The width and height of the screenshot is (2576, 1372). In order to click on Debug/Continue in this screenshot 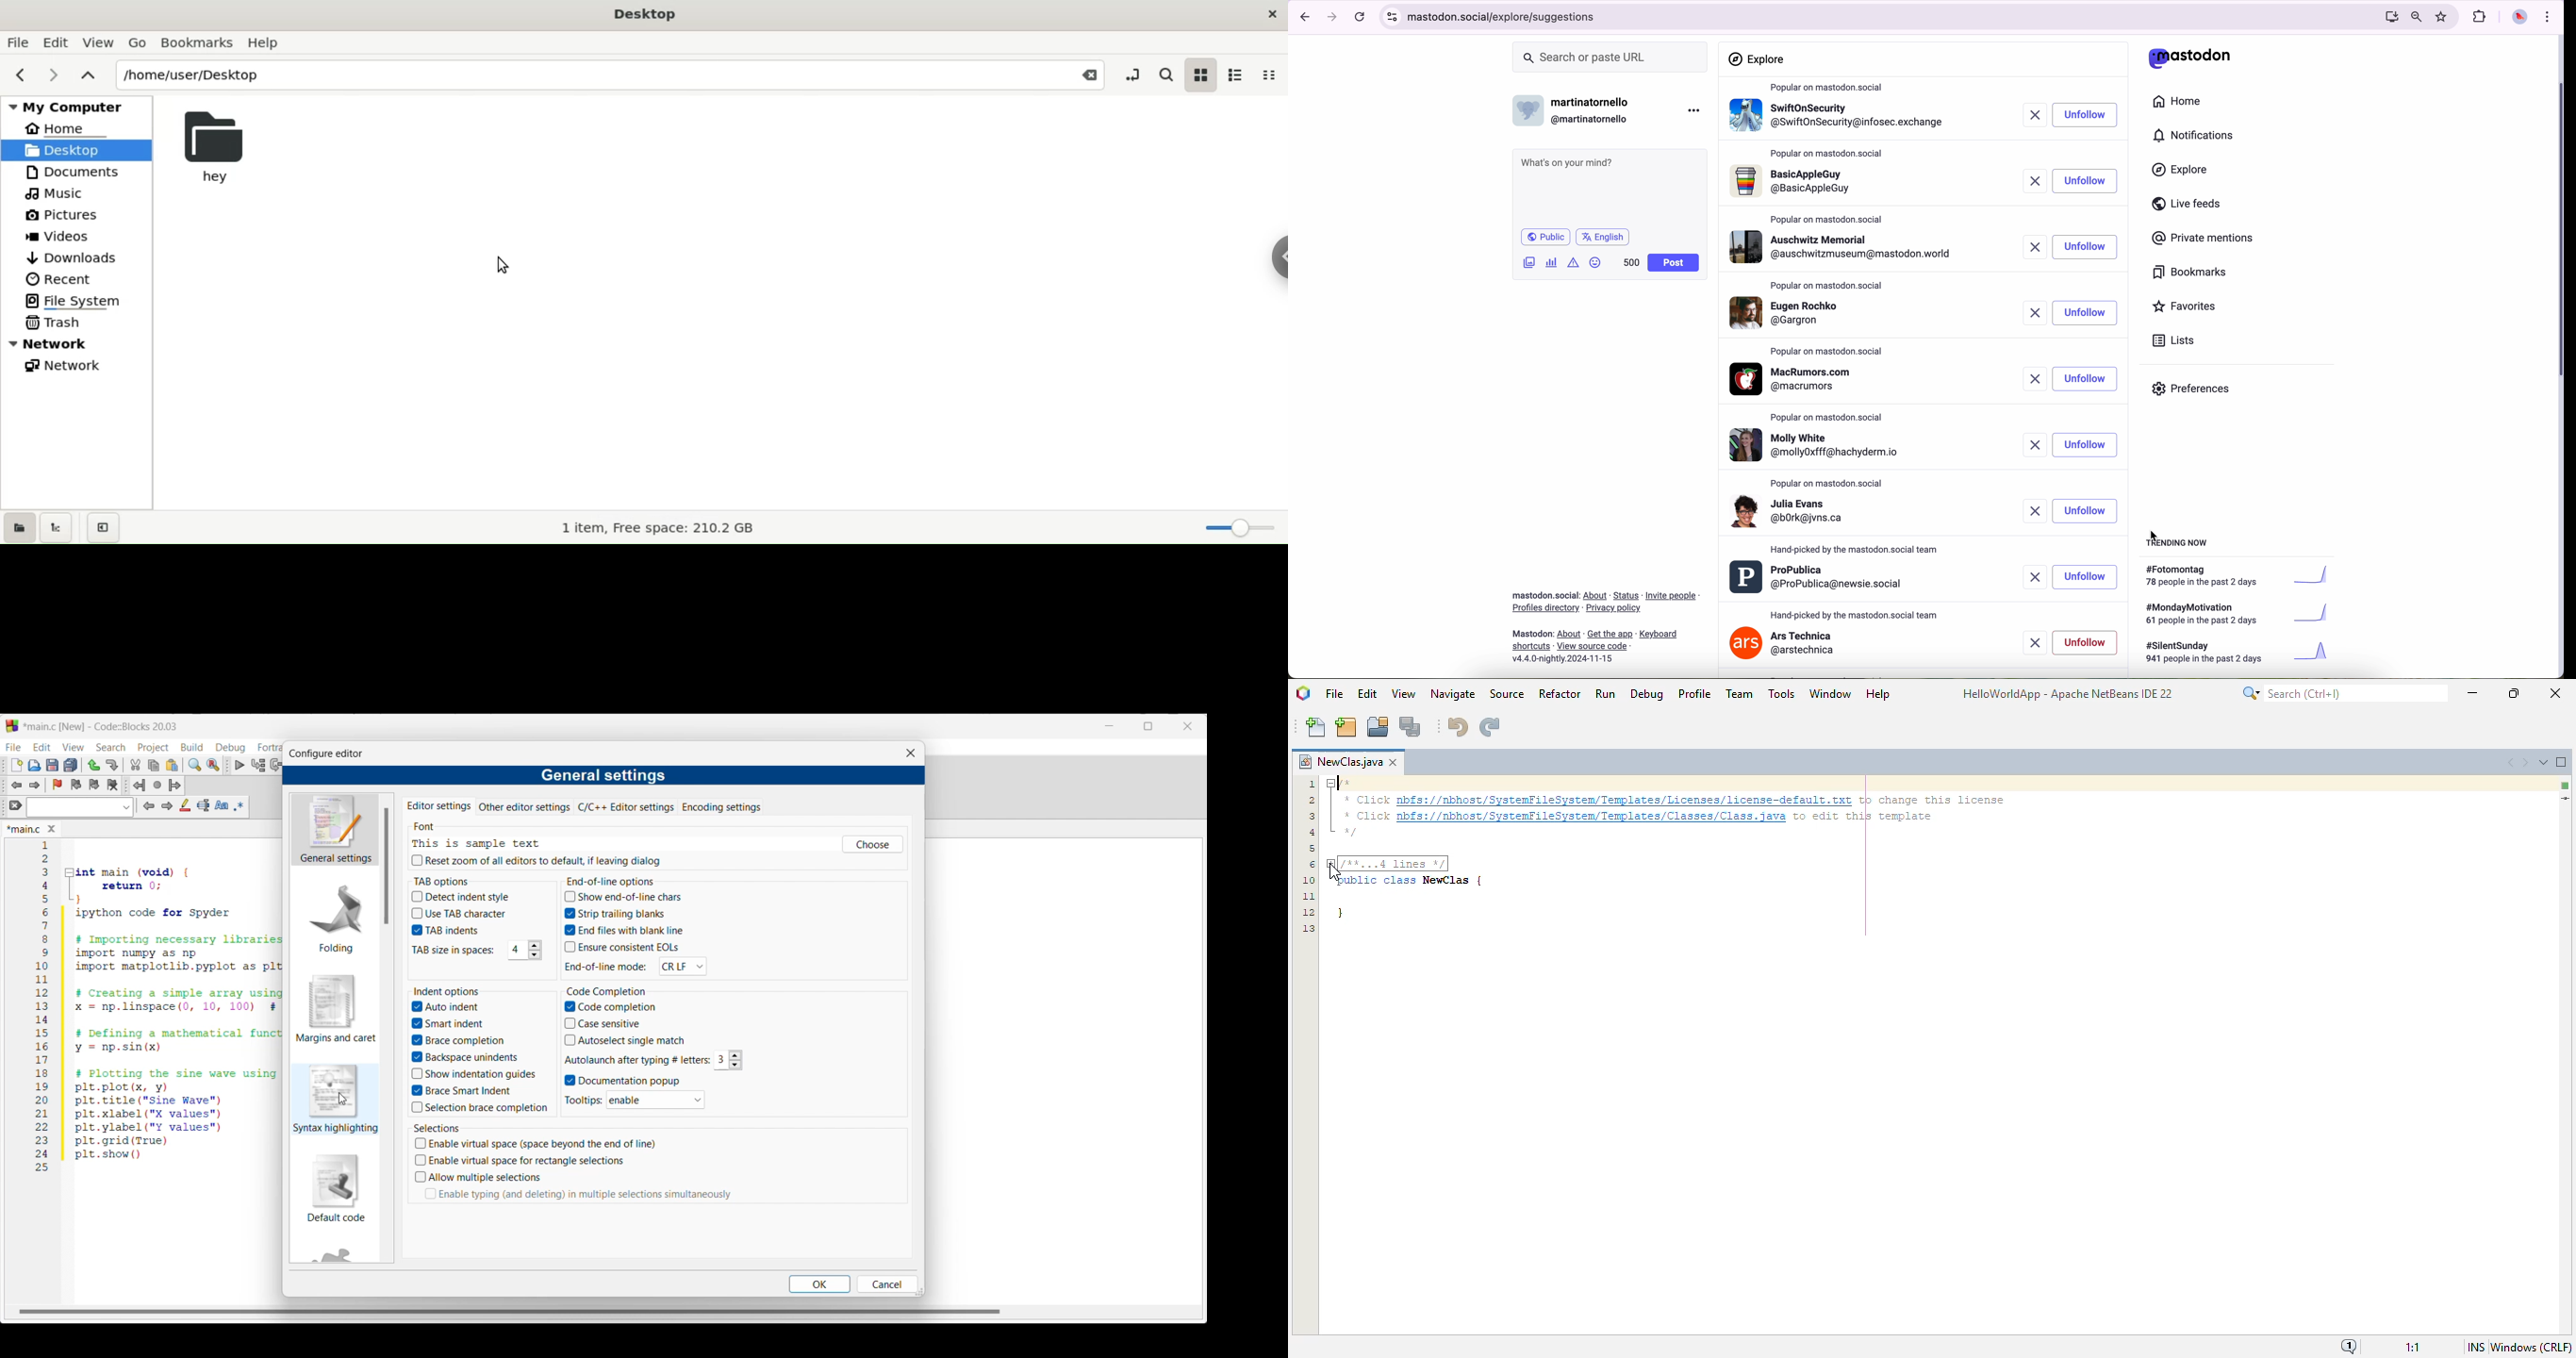, I will do `click(240, 765)`.